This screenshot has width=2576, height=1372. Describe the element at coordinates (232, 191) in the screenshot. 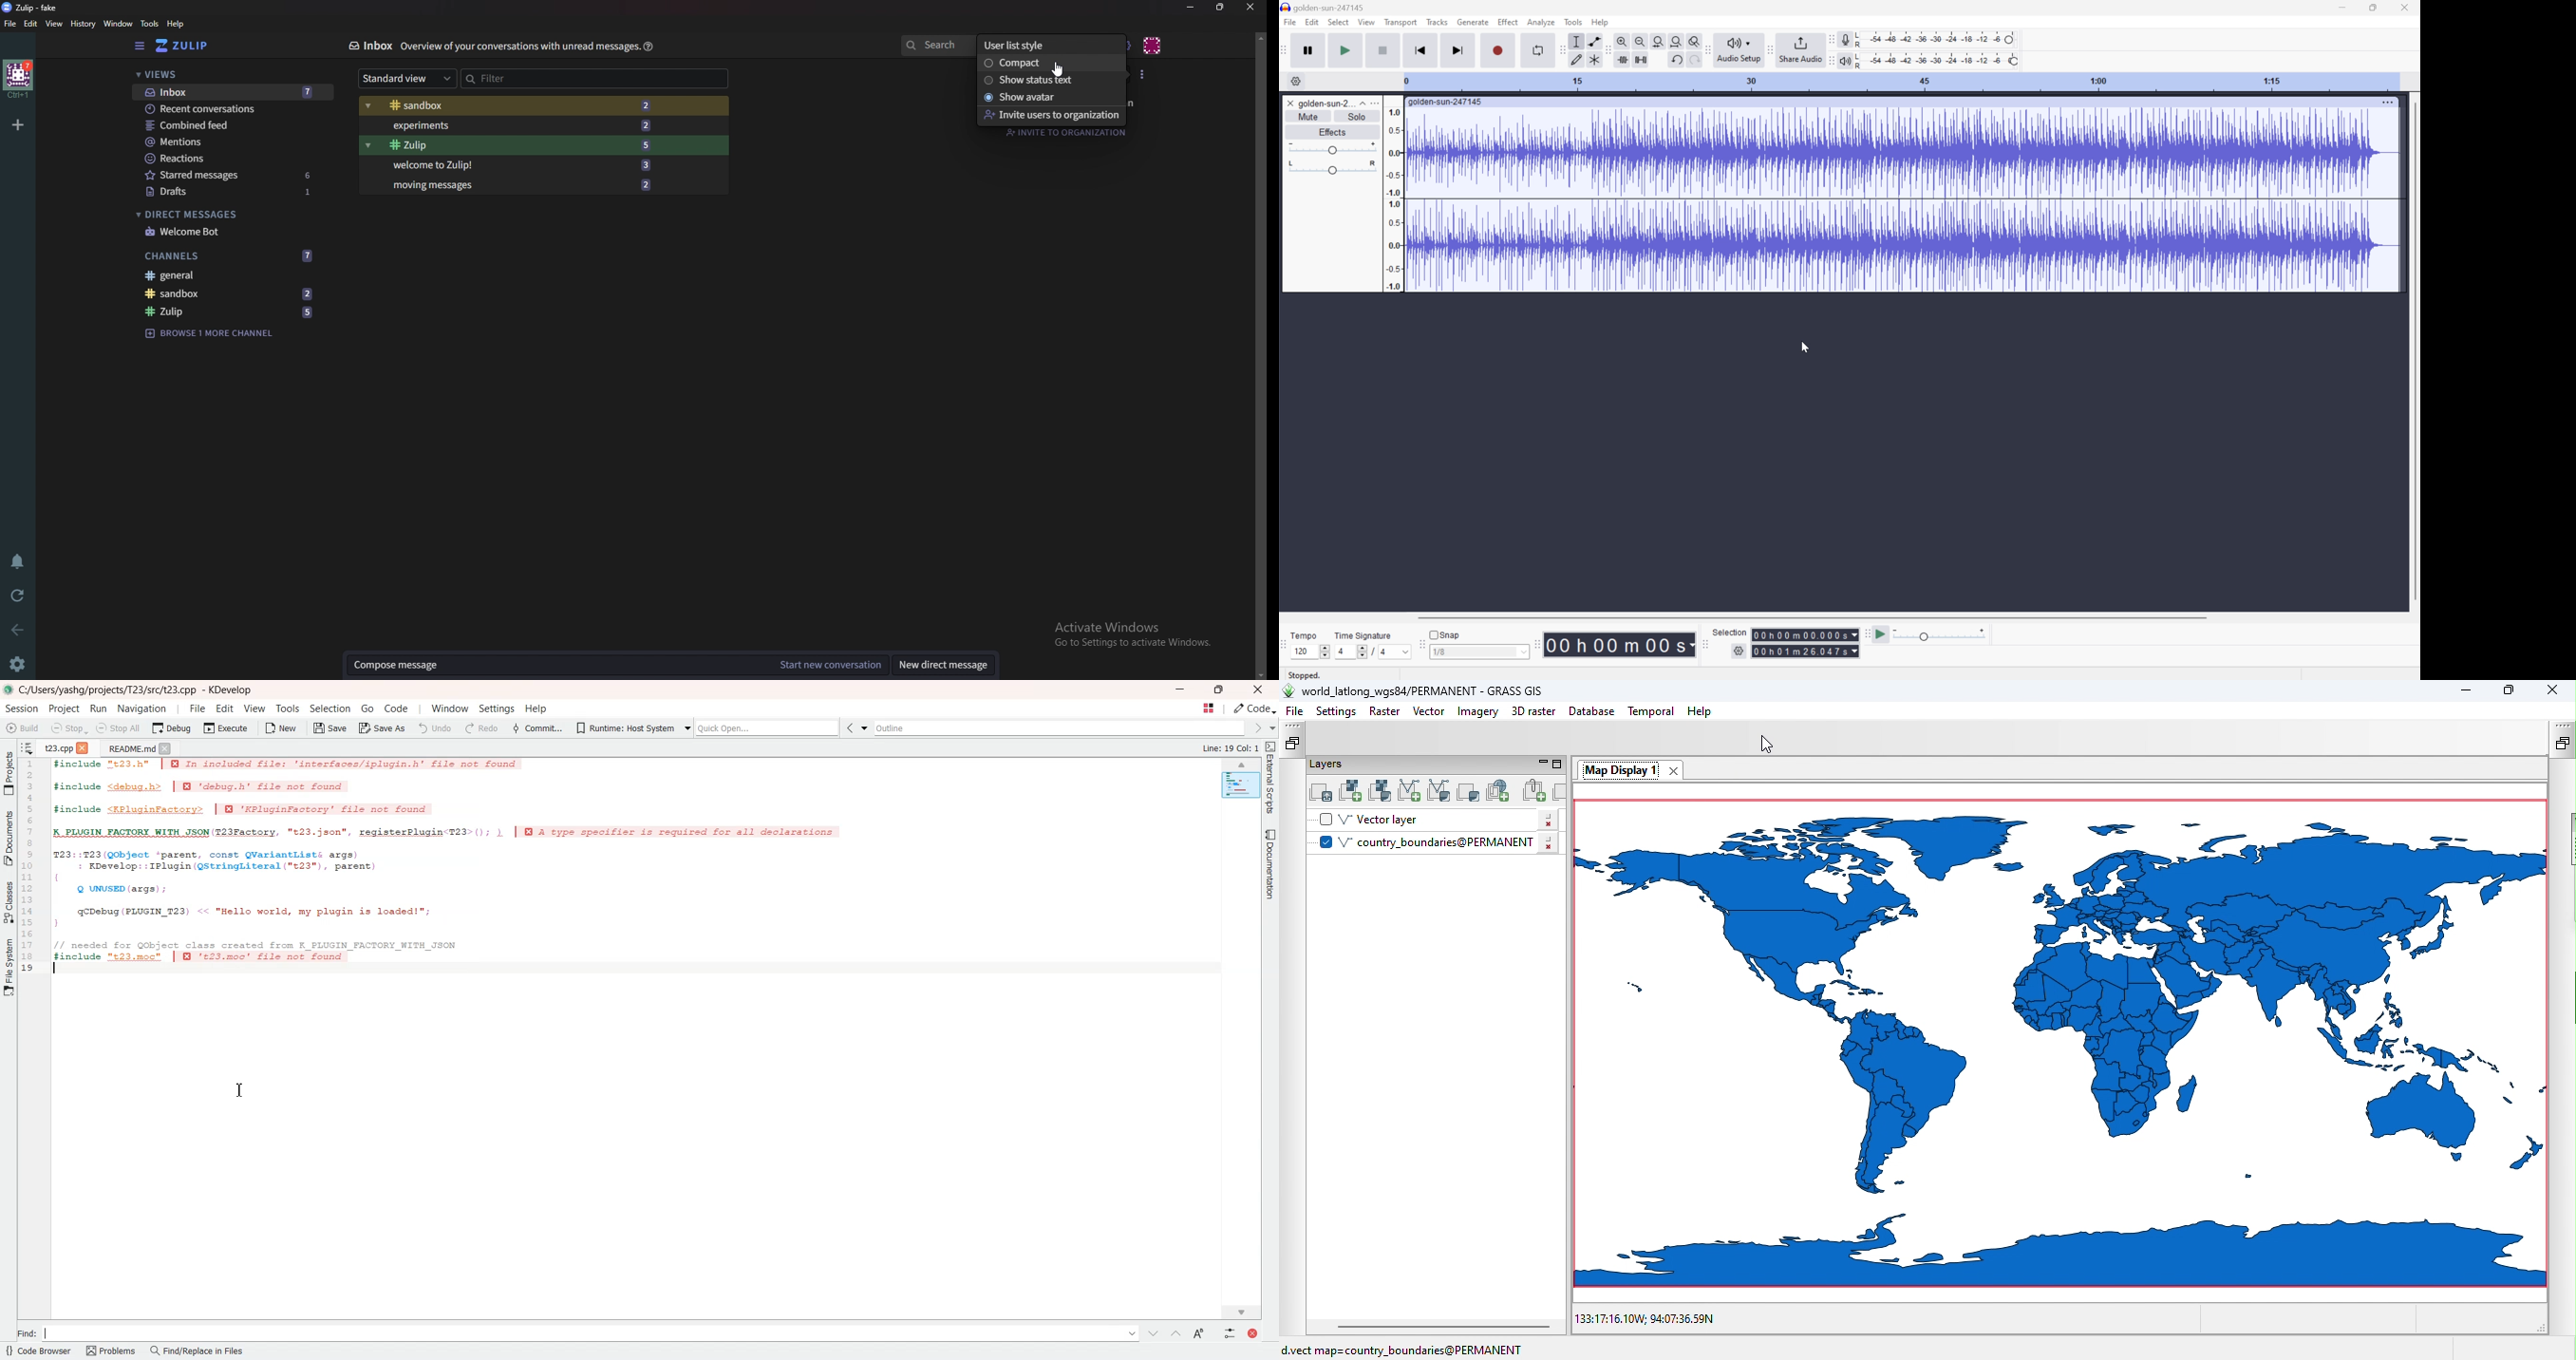

I see `drafts` at that location.